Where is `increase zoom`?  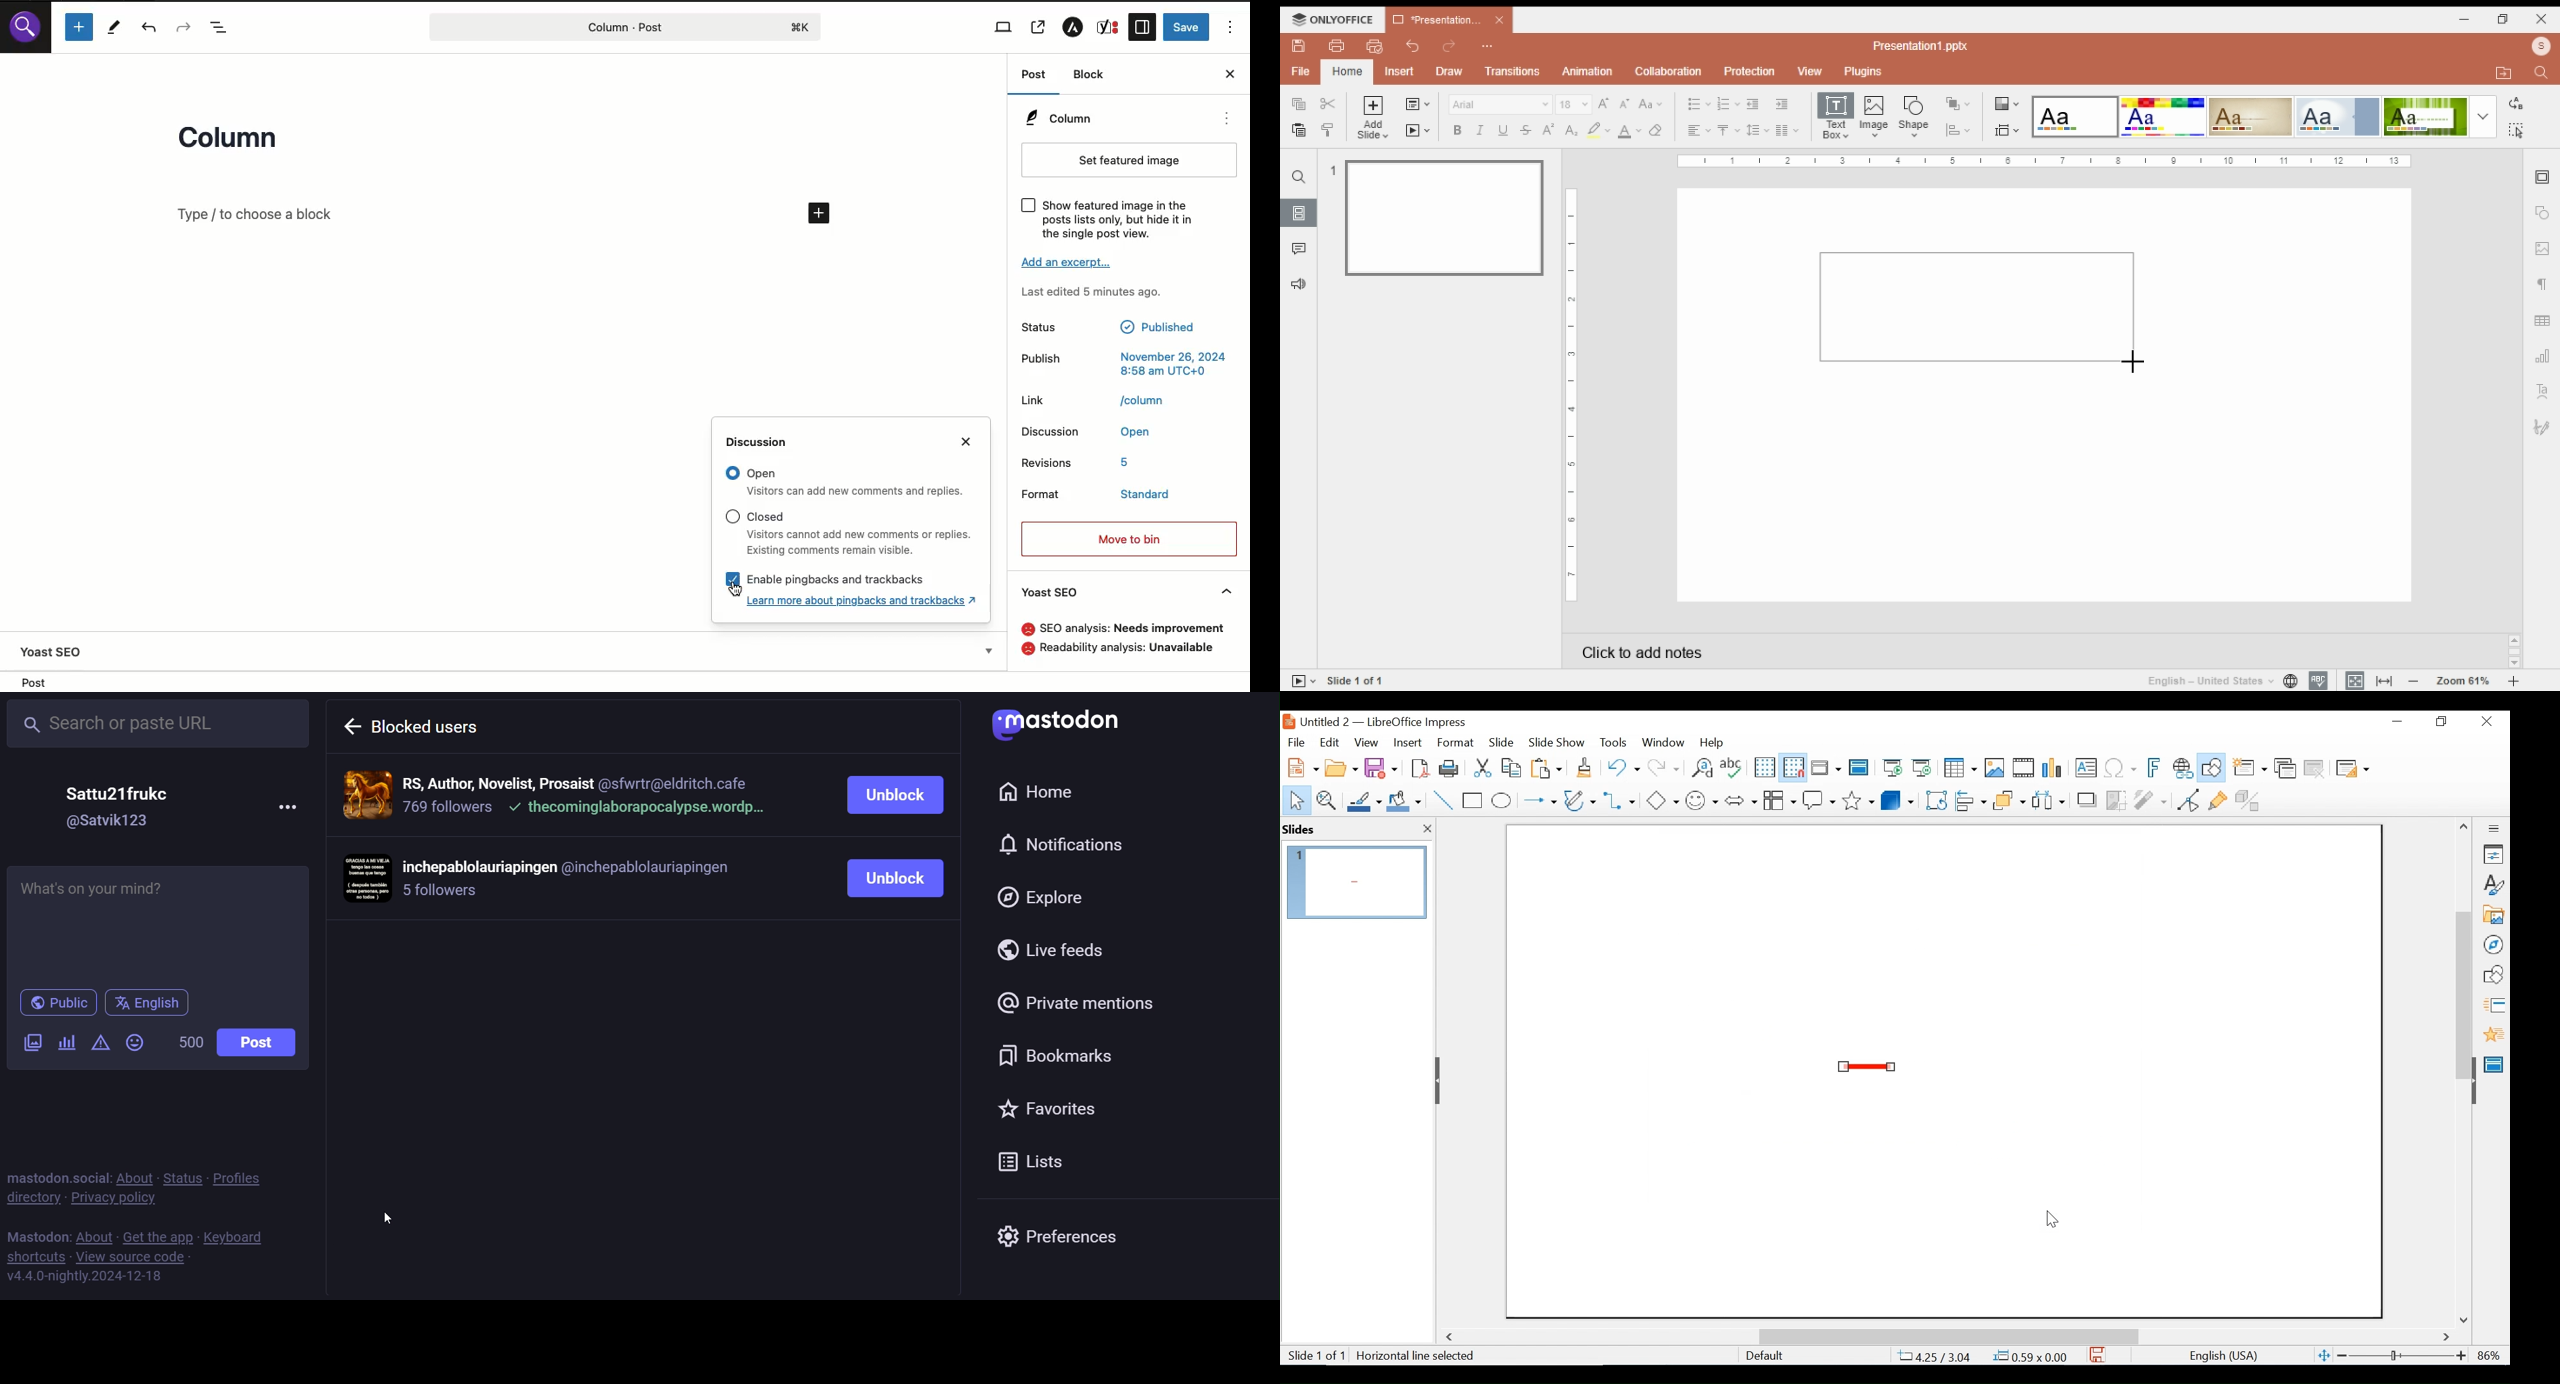
increase zoom is located at coordinates (2514, 681).